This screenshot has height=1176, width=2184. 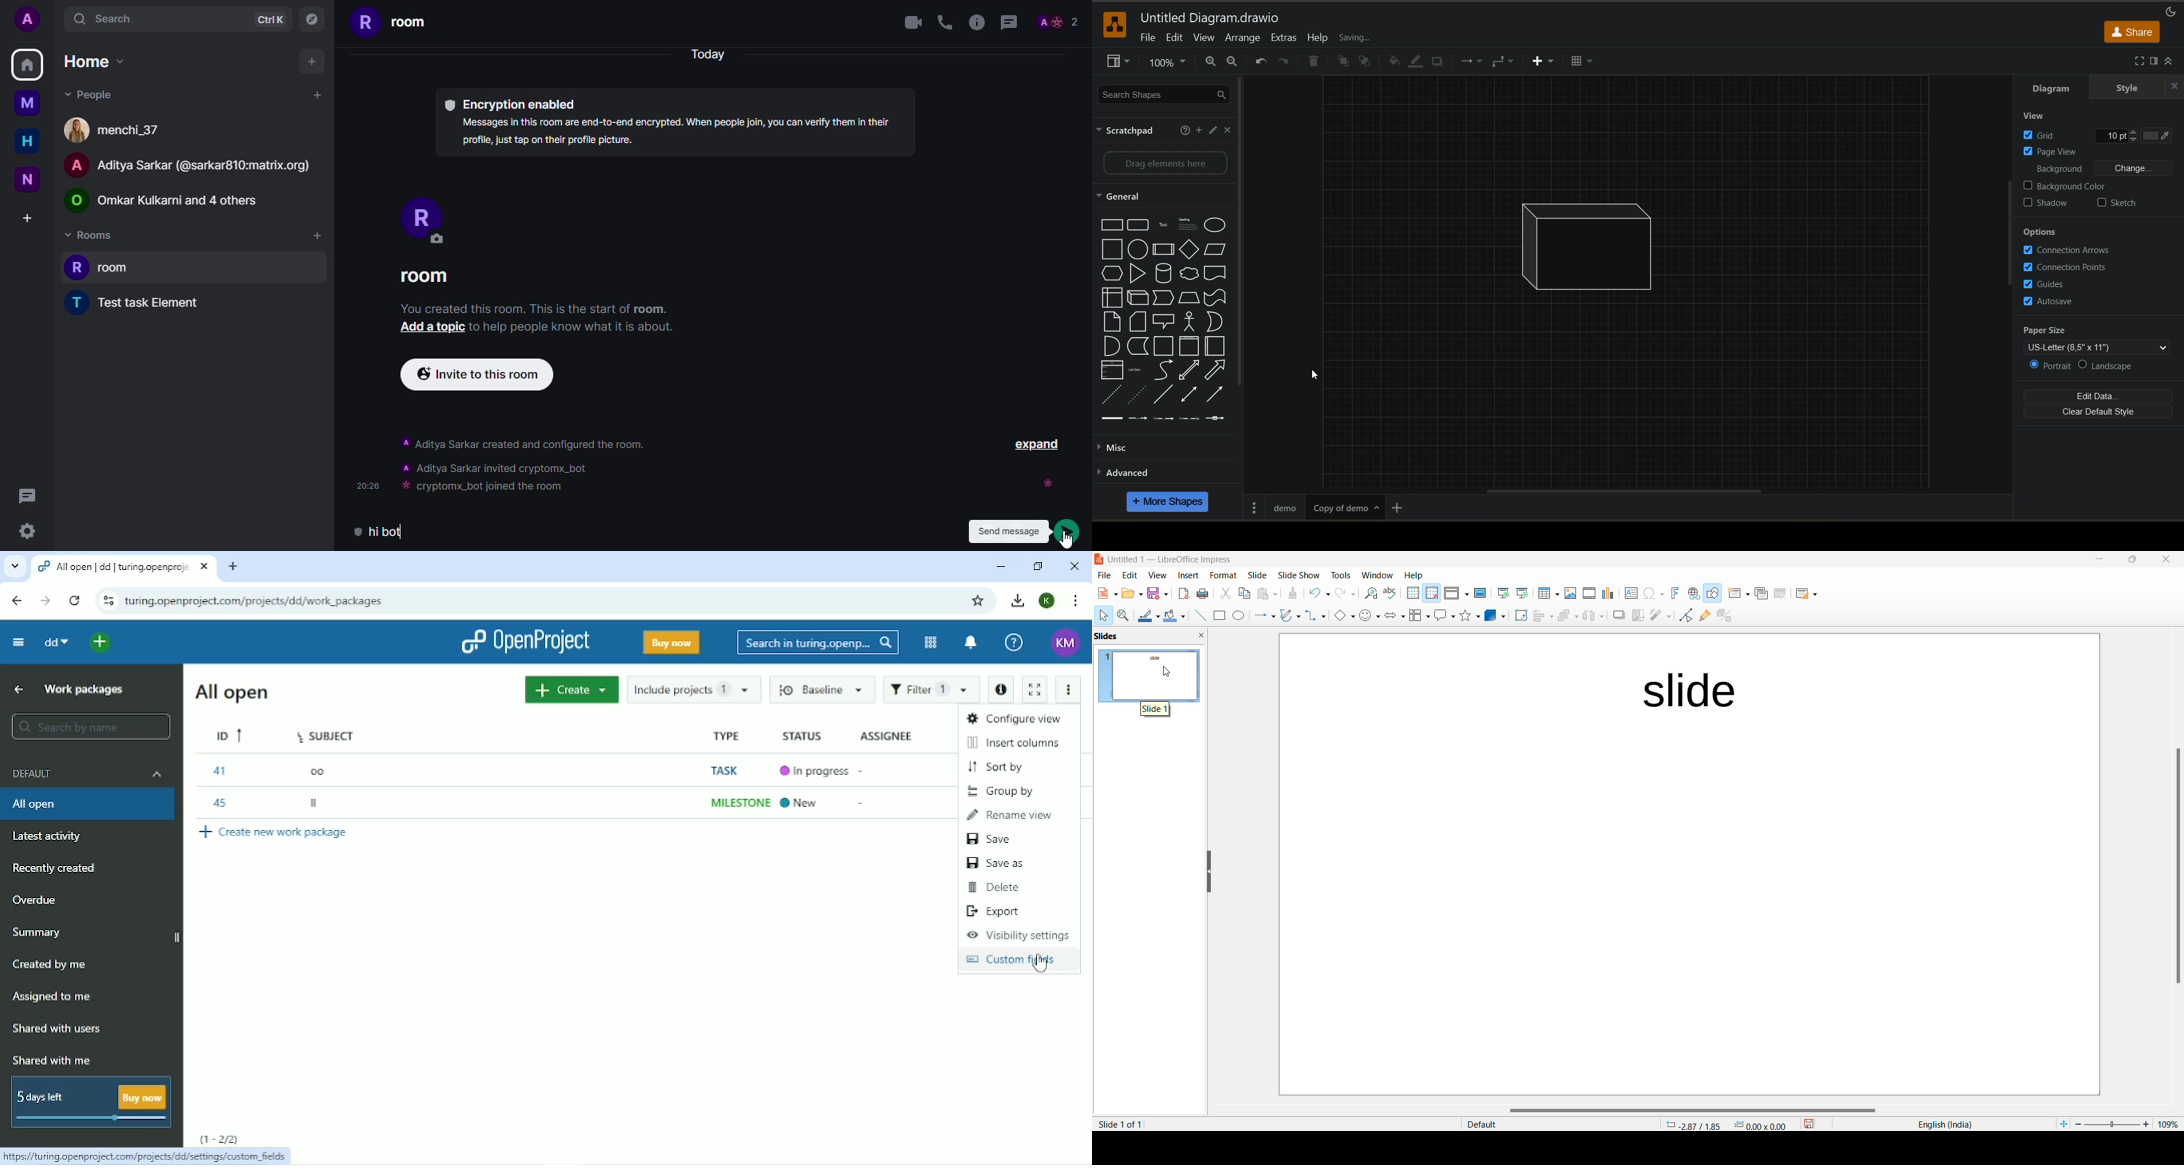 What do you see at coordinates (92, 235) in the screenshot?
I see `rooms` at bounding box center [92, 235].